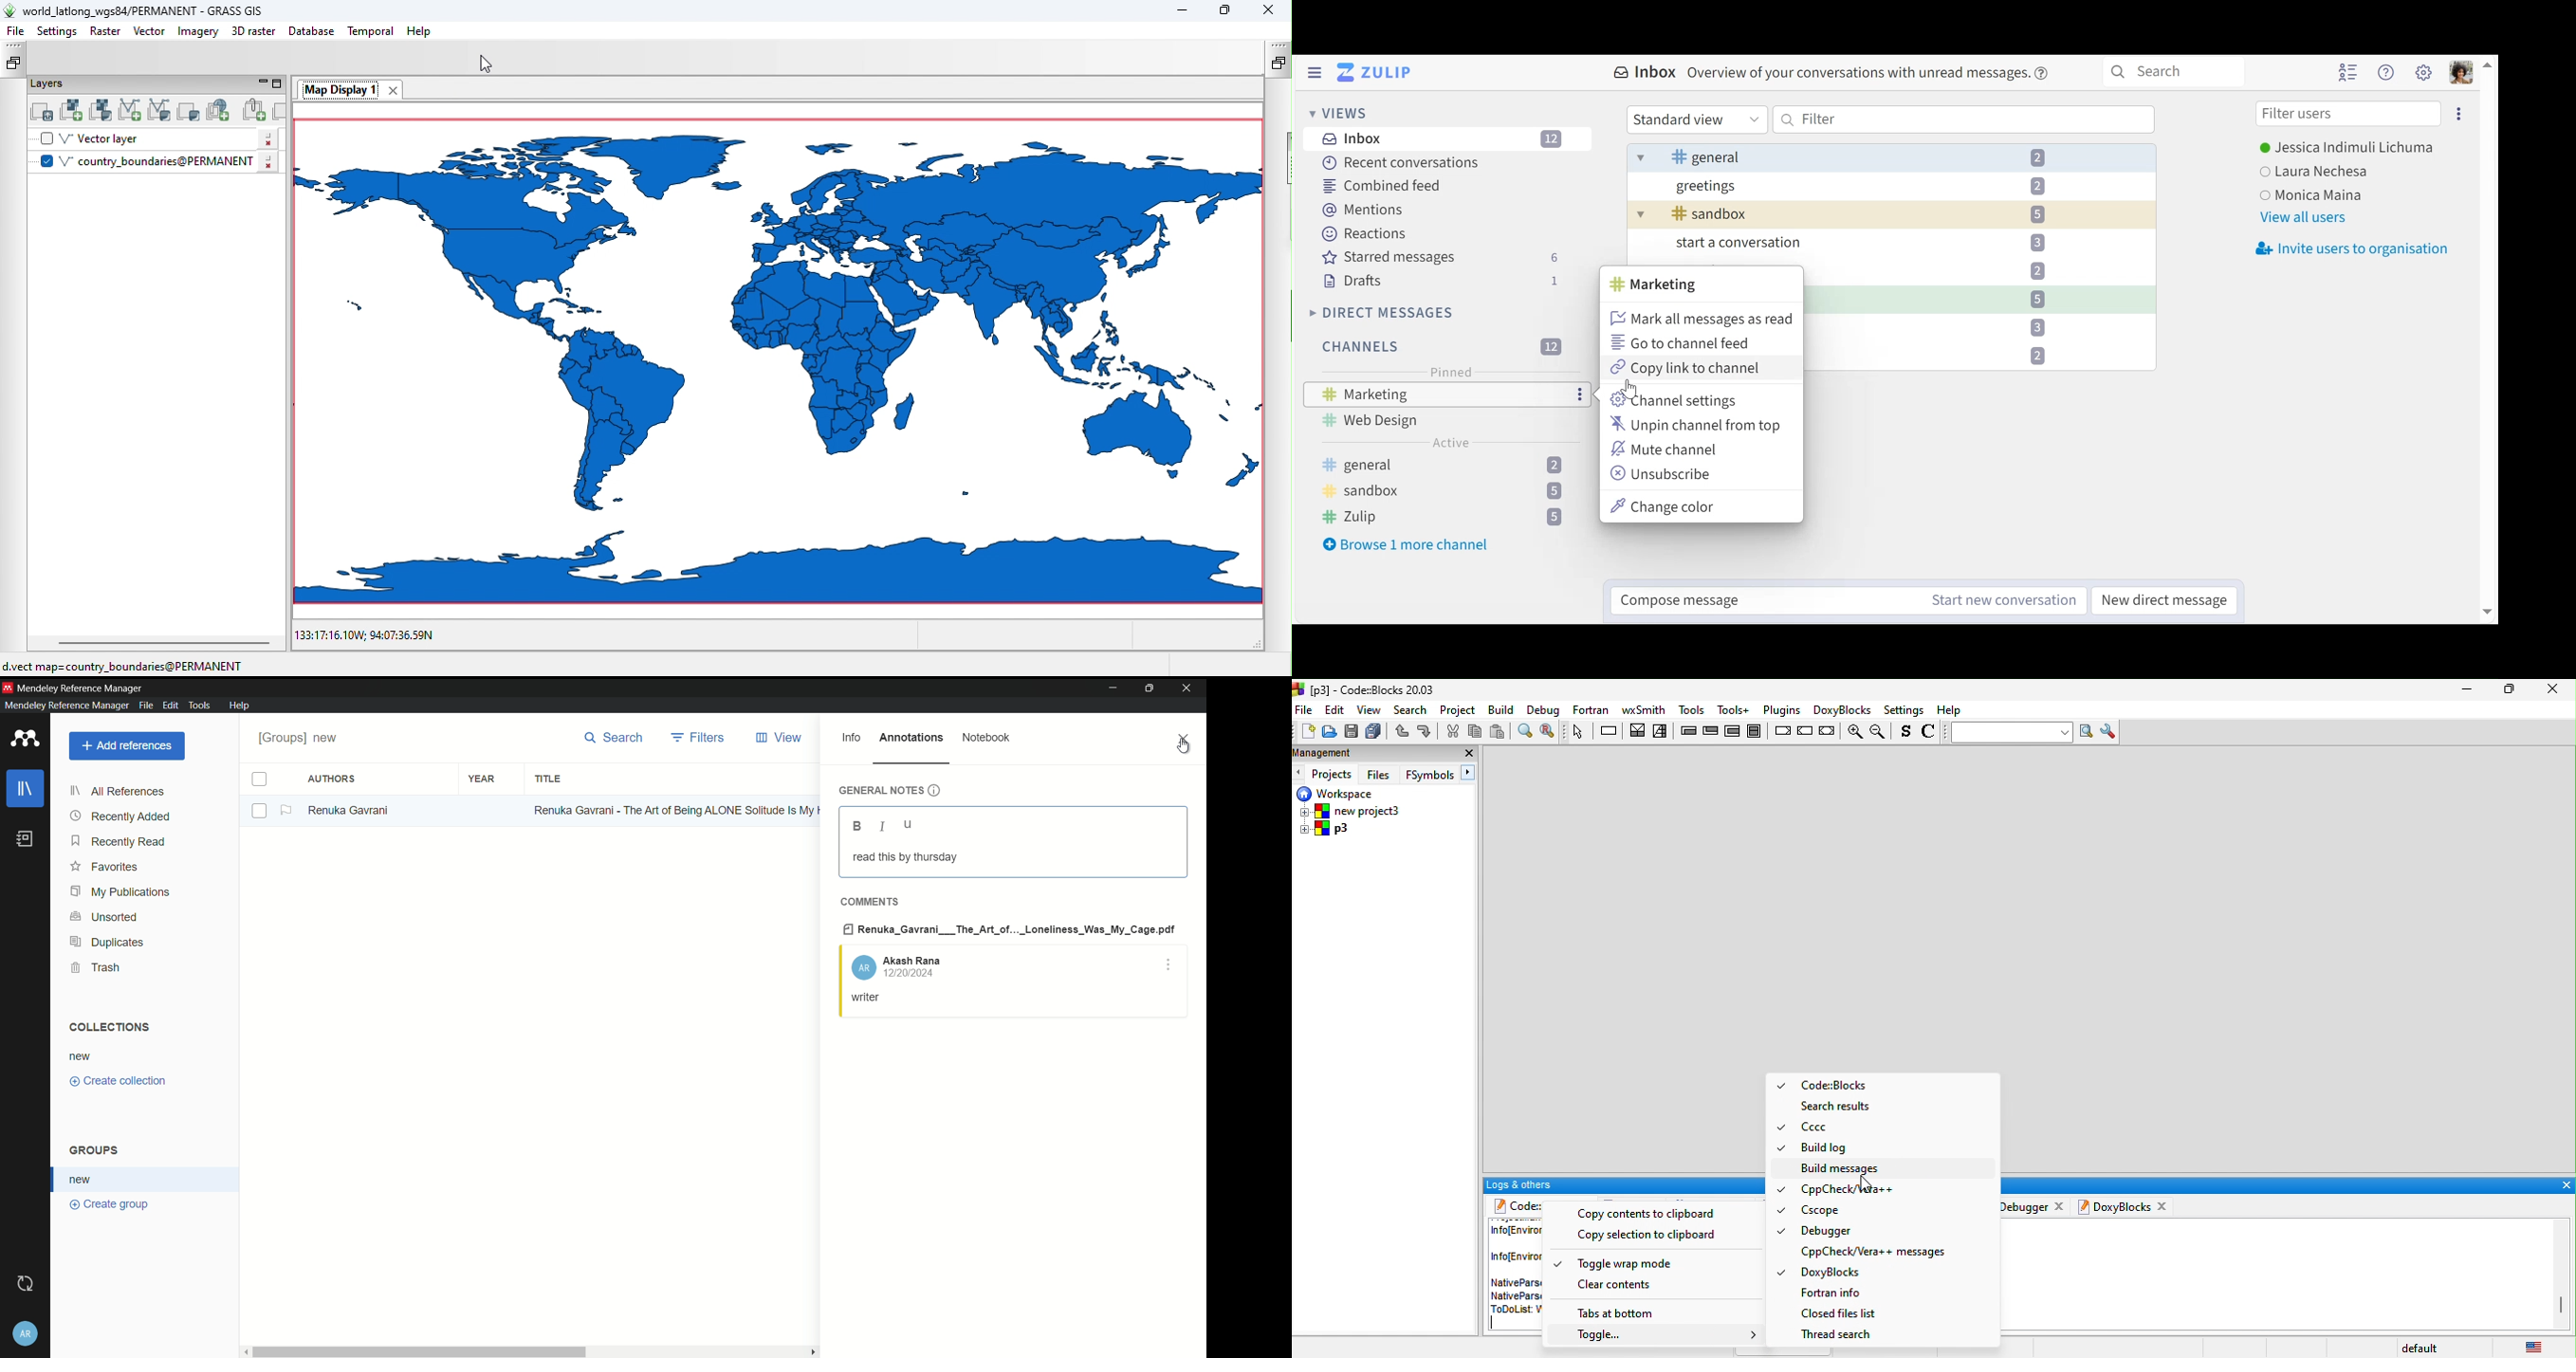 This screenshot has width=2576, height=1372. I want to click on favorites, so click(105, 868).